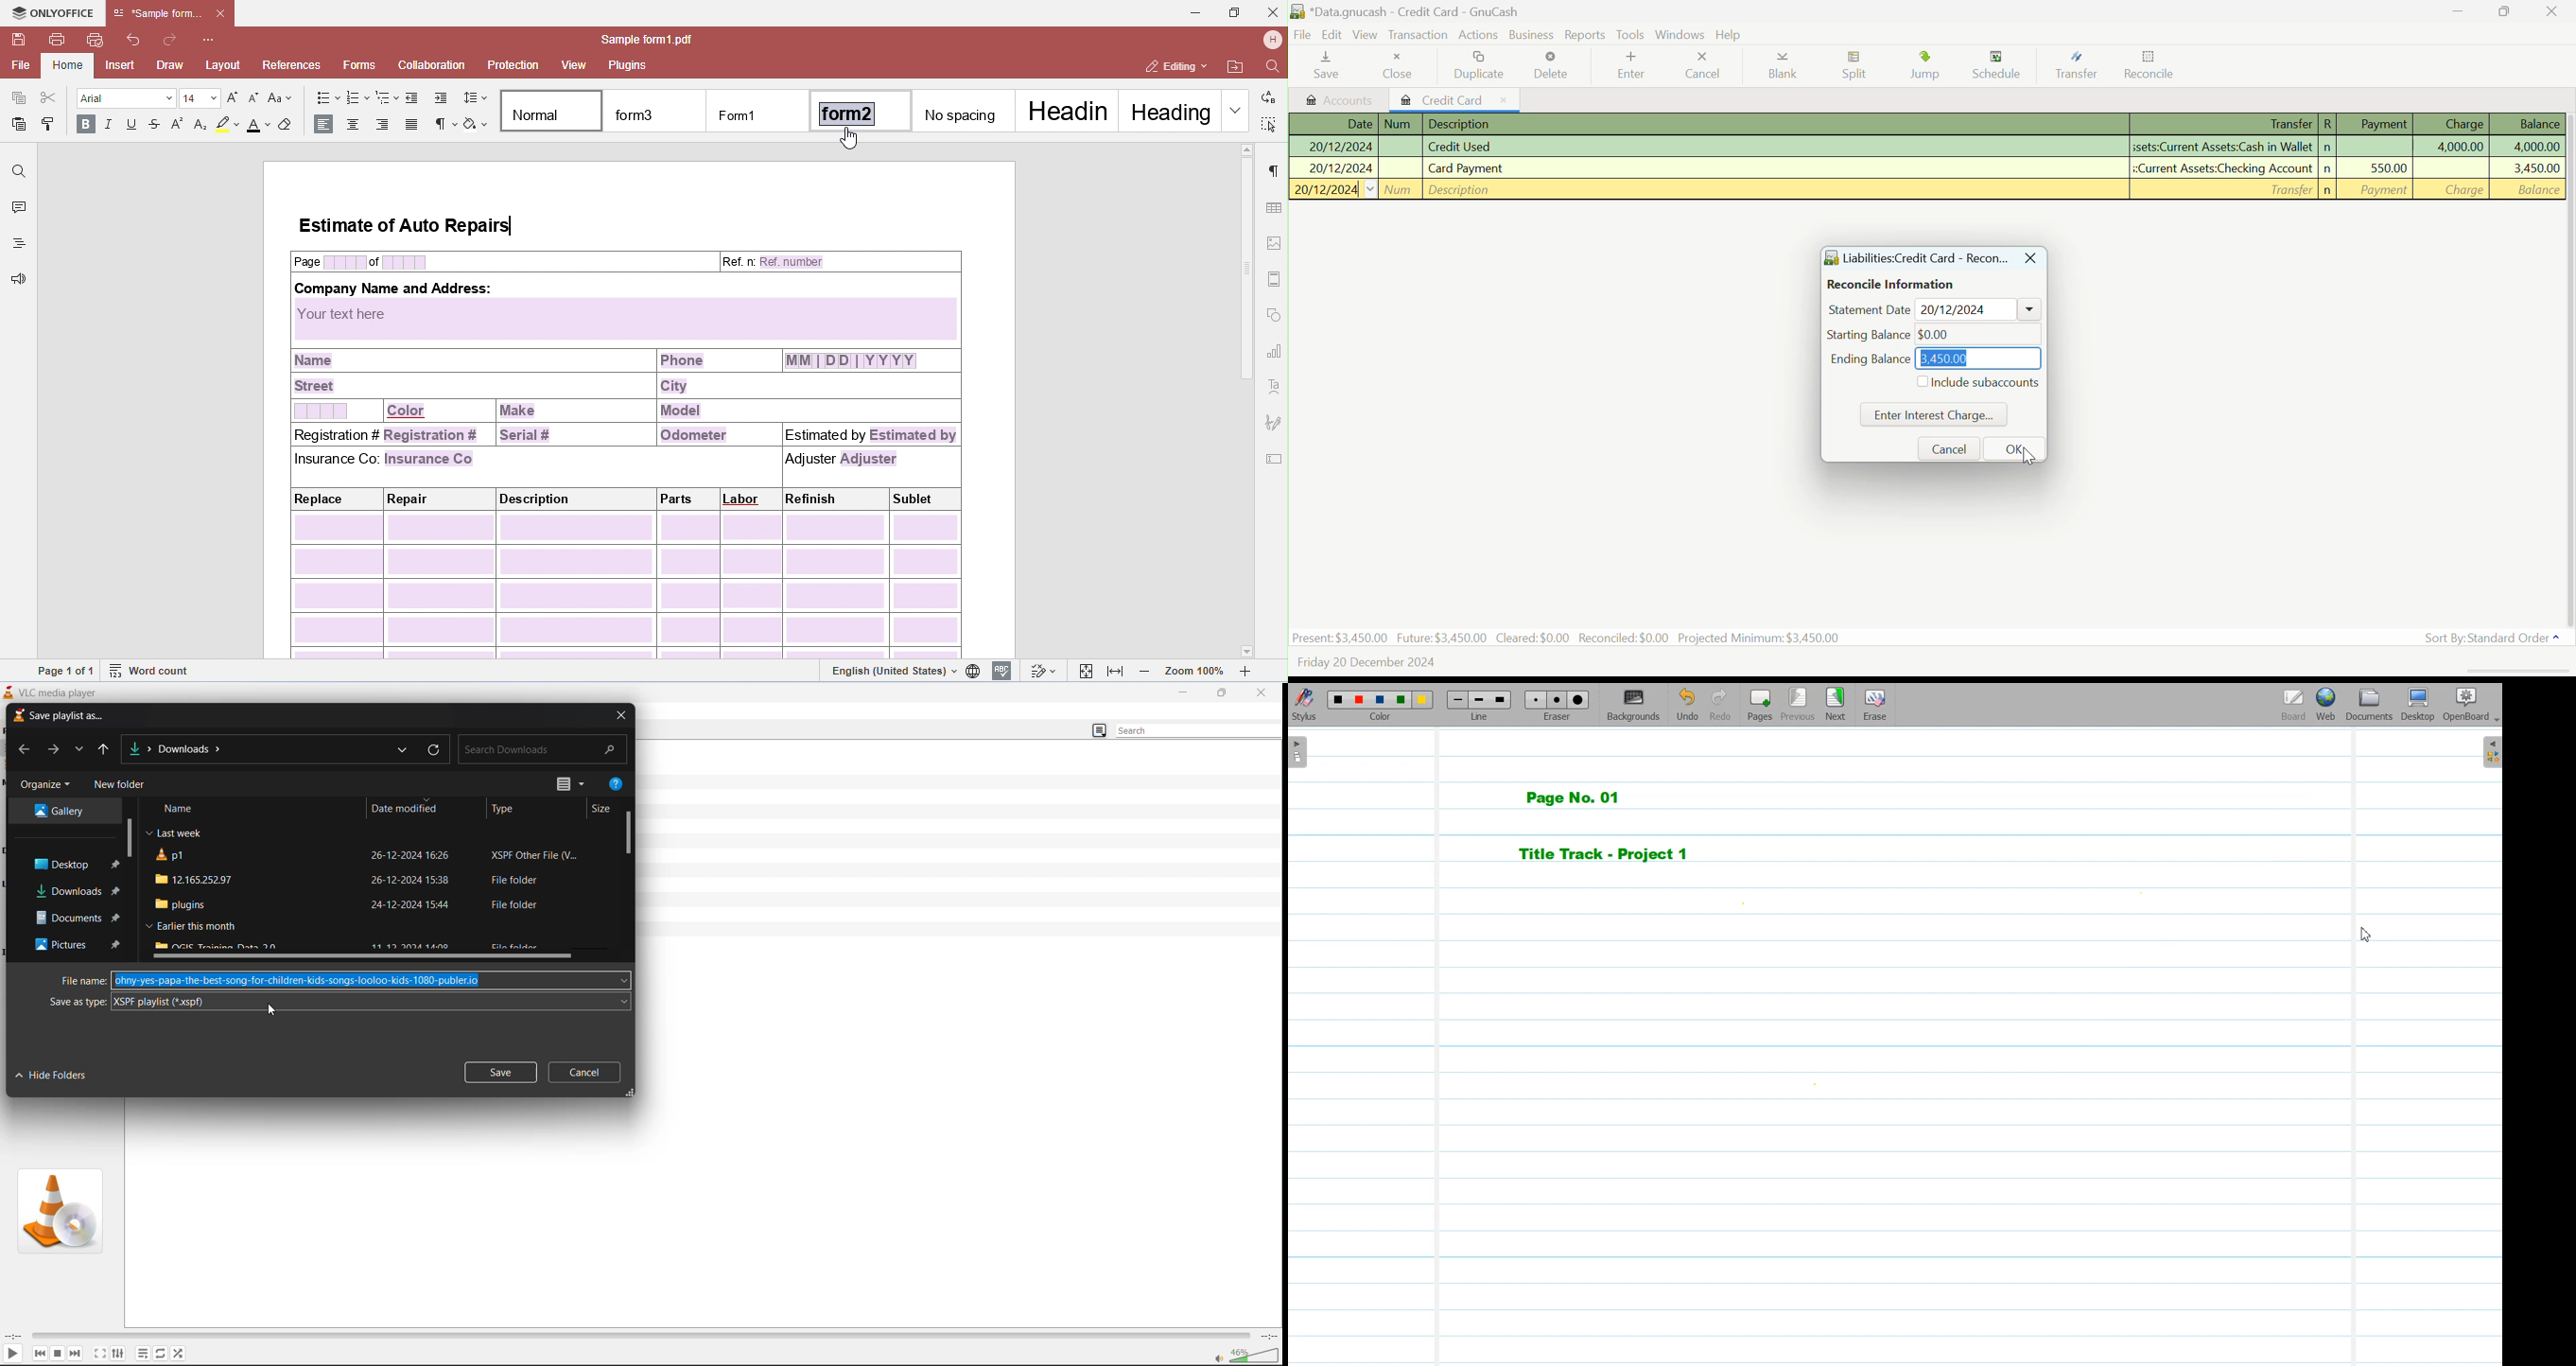 The image size is (2576, 1372). I want to click on Save, so click(1327, 66).